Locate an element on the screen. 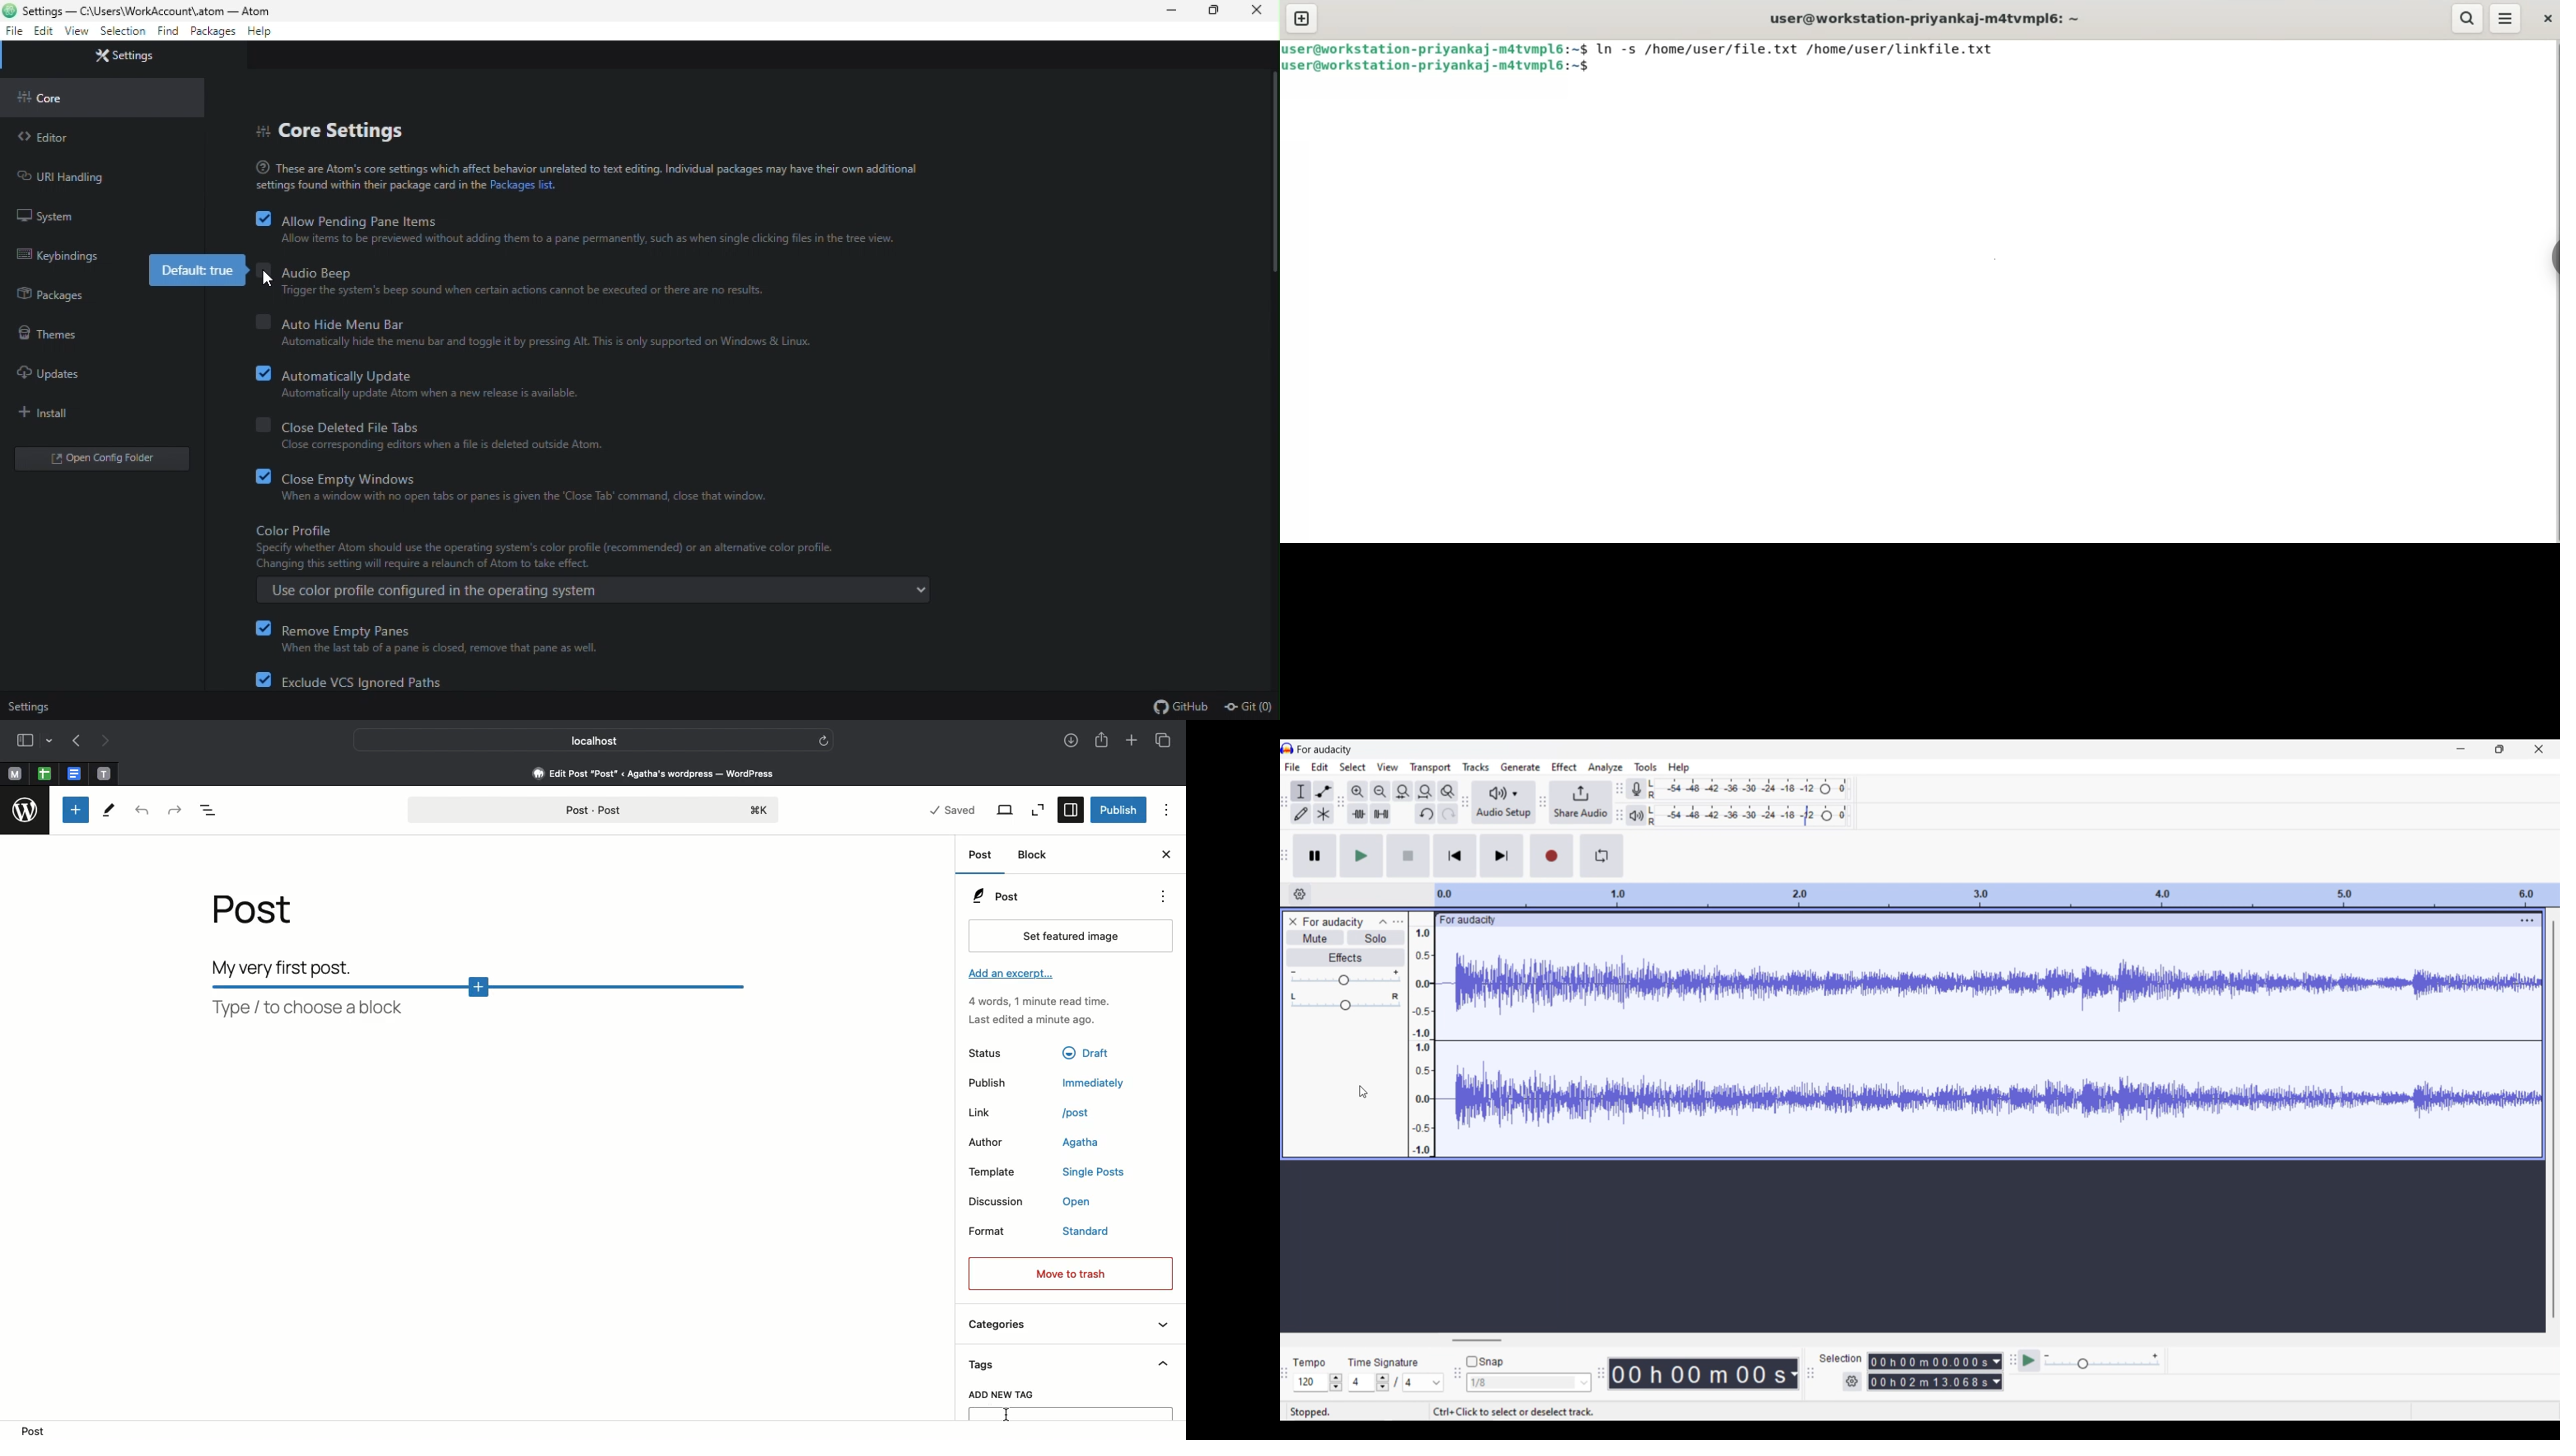 The width and height of the screenshot is (2576, 1456). Tools is located at coordinates (111, 811).